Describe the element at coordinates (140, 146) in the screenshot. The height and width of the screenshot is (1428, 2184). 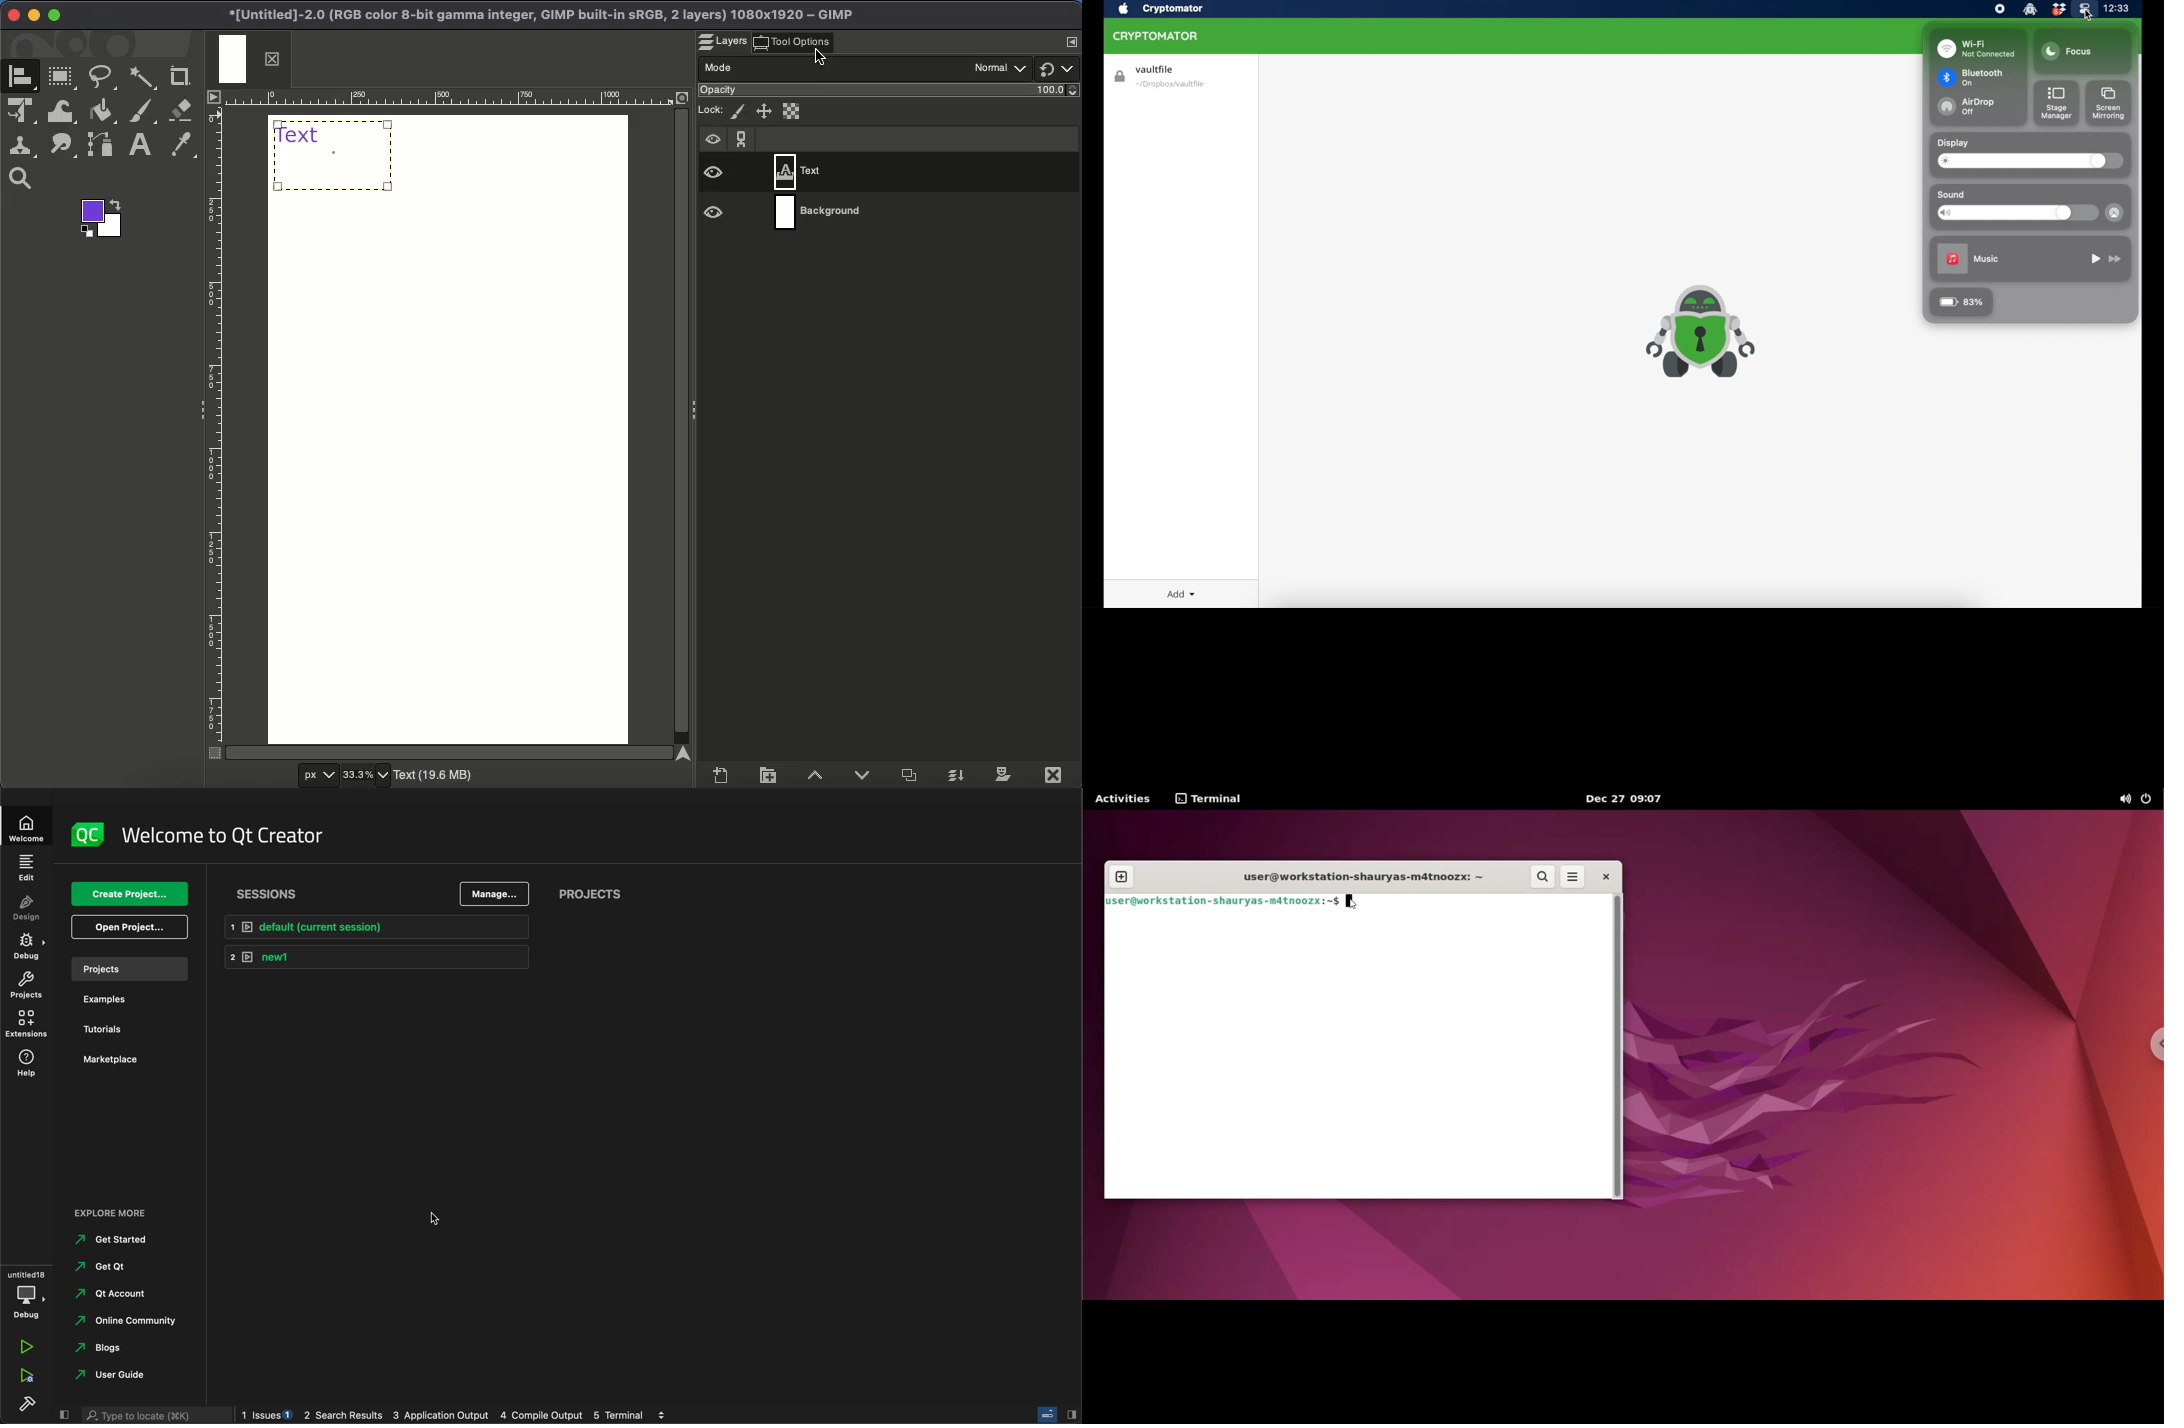
I see `Text` at that location.